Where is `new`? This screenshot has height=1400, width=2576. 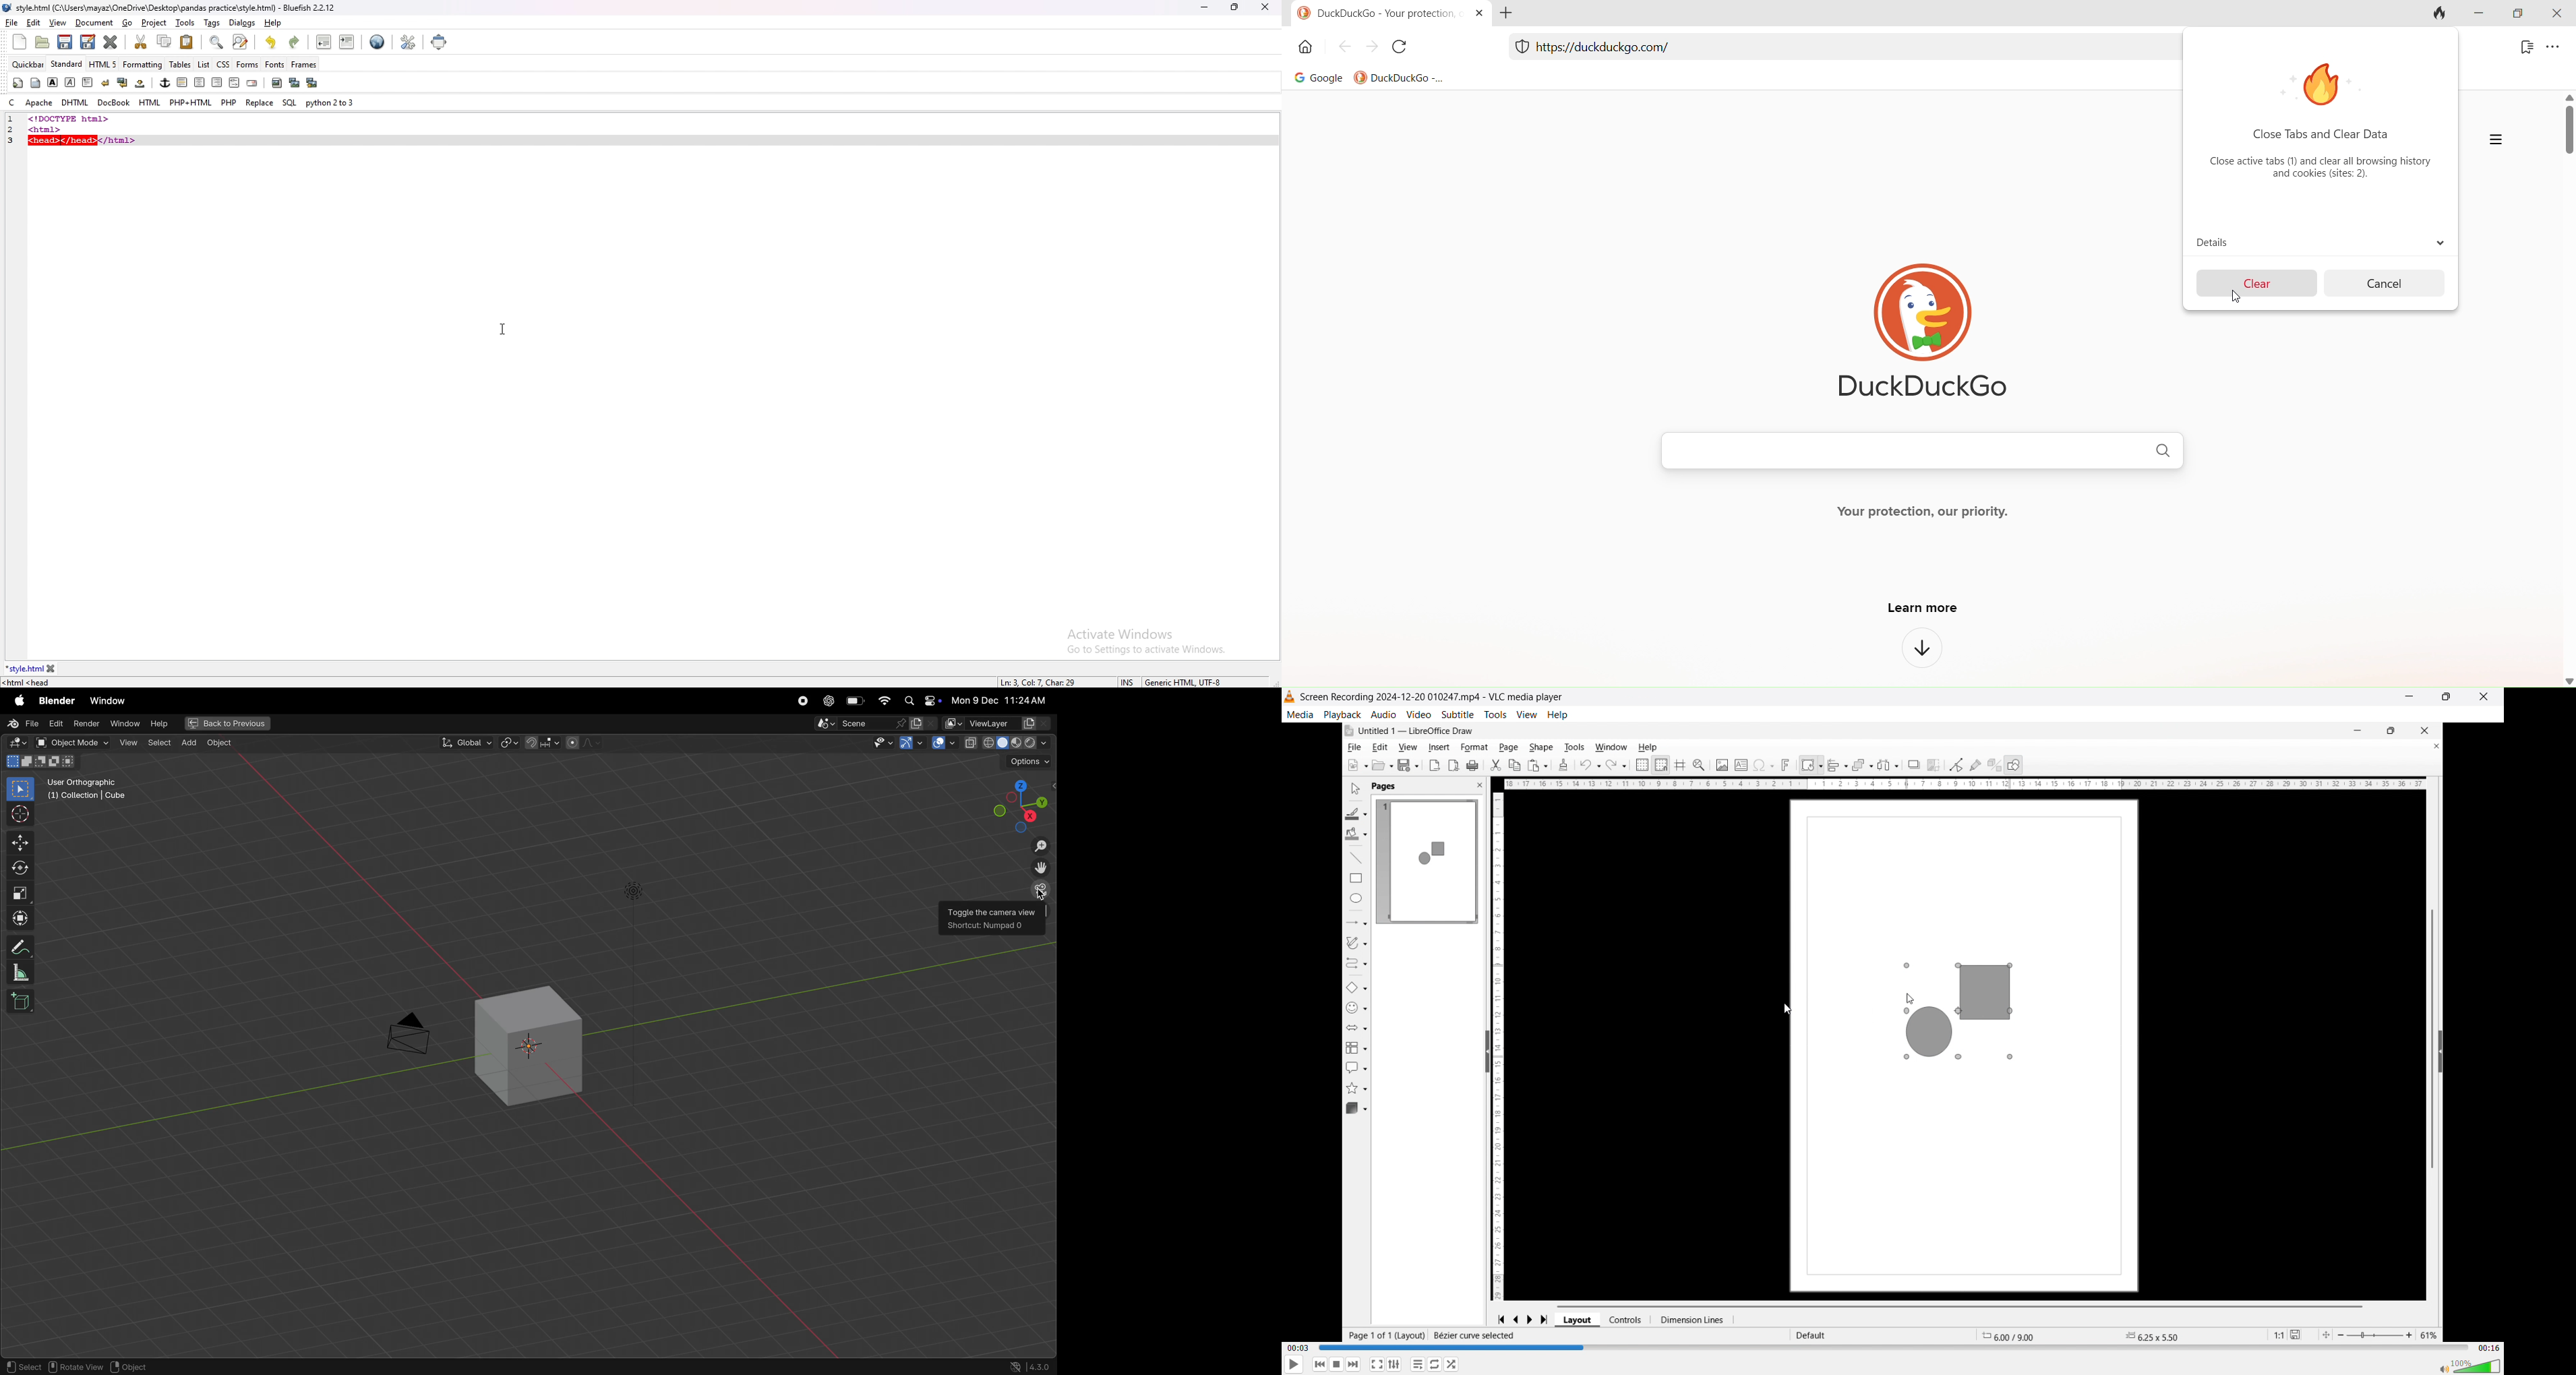
new is located at coordinates (19, 42).